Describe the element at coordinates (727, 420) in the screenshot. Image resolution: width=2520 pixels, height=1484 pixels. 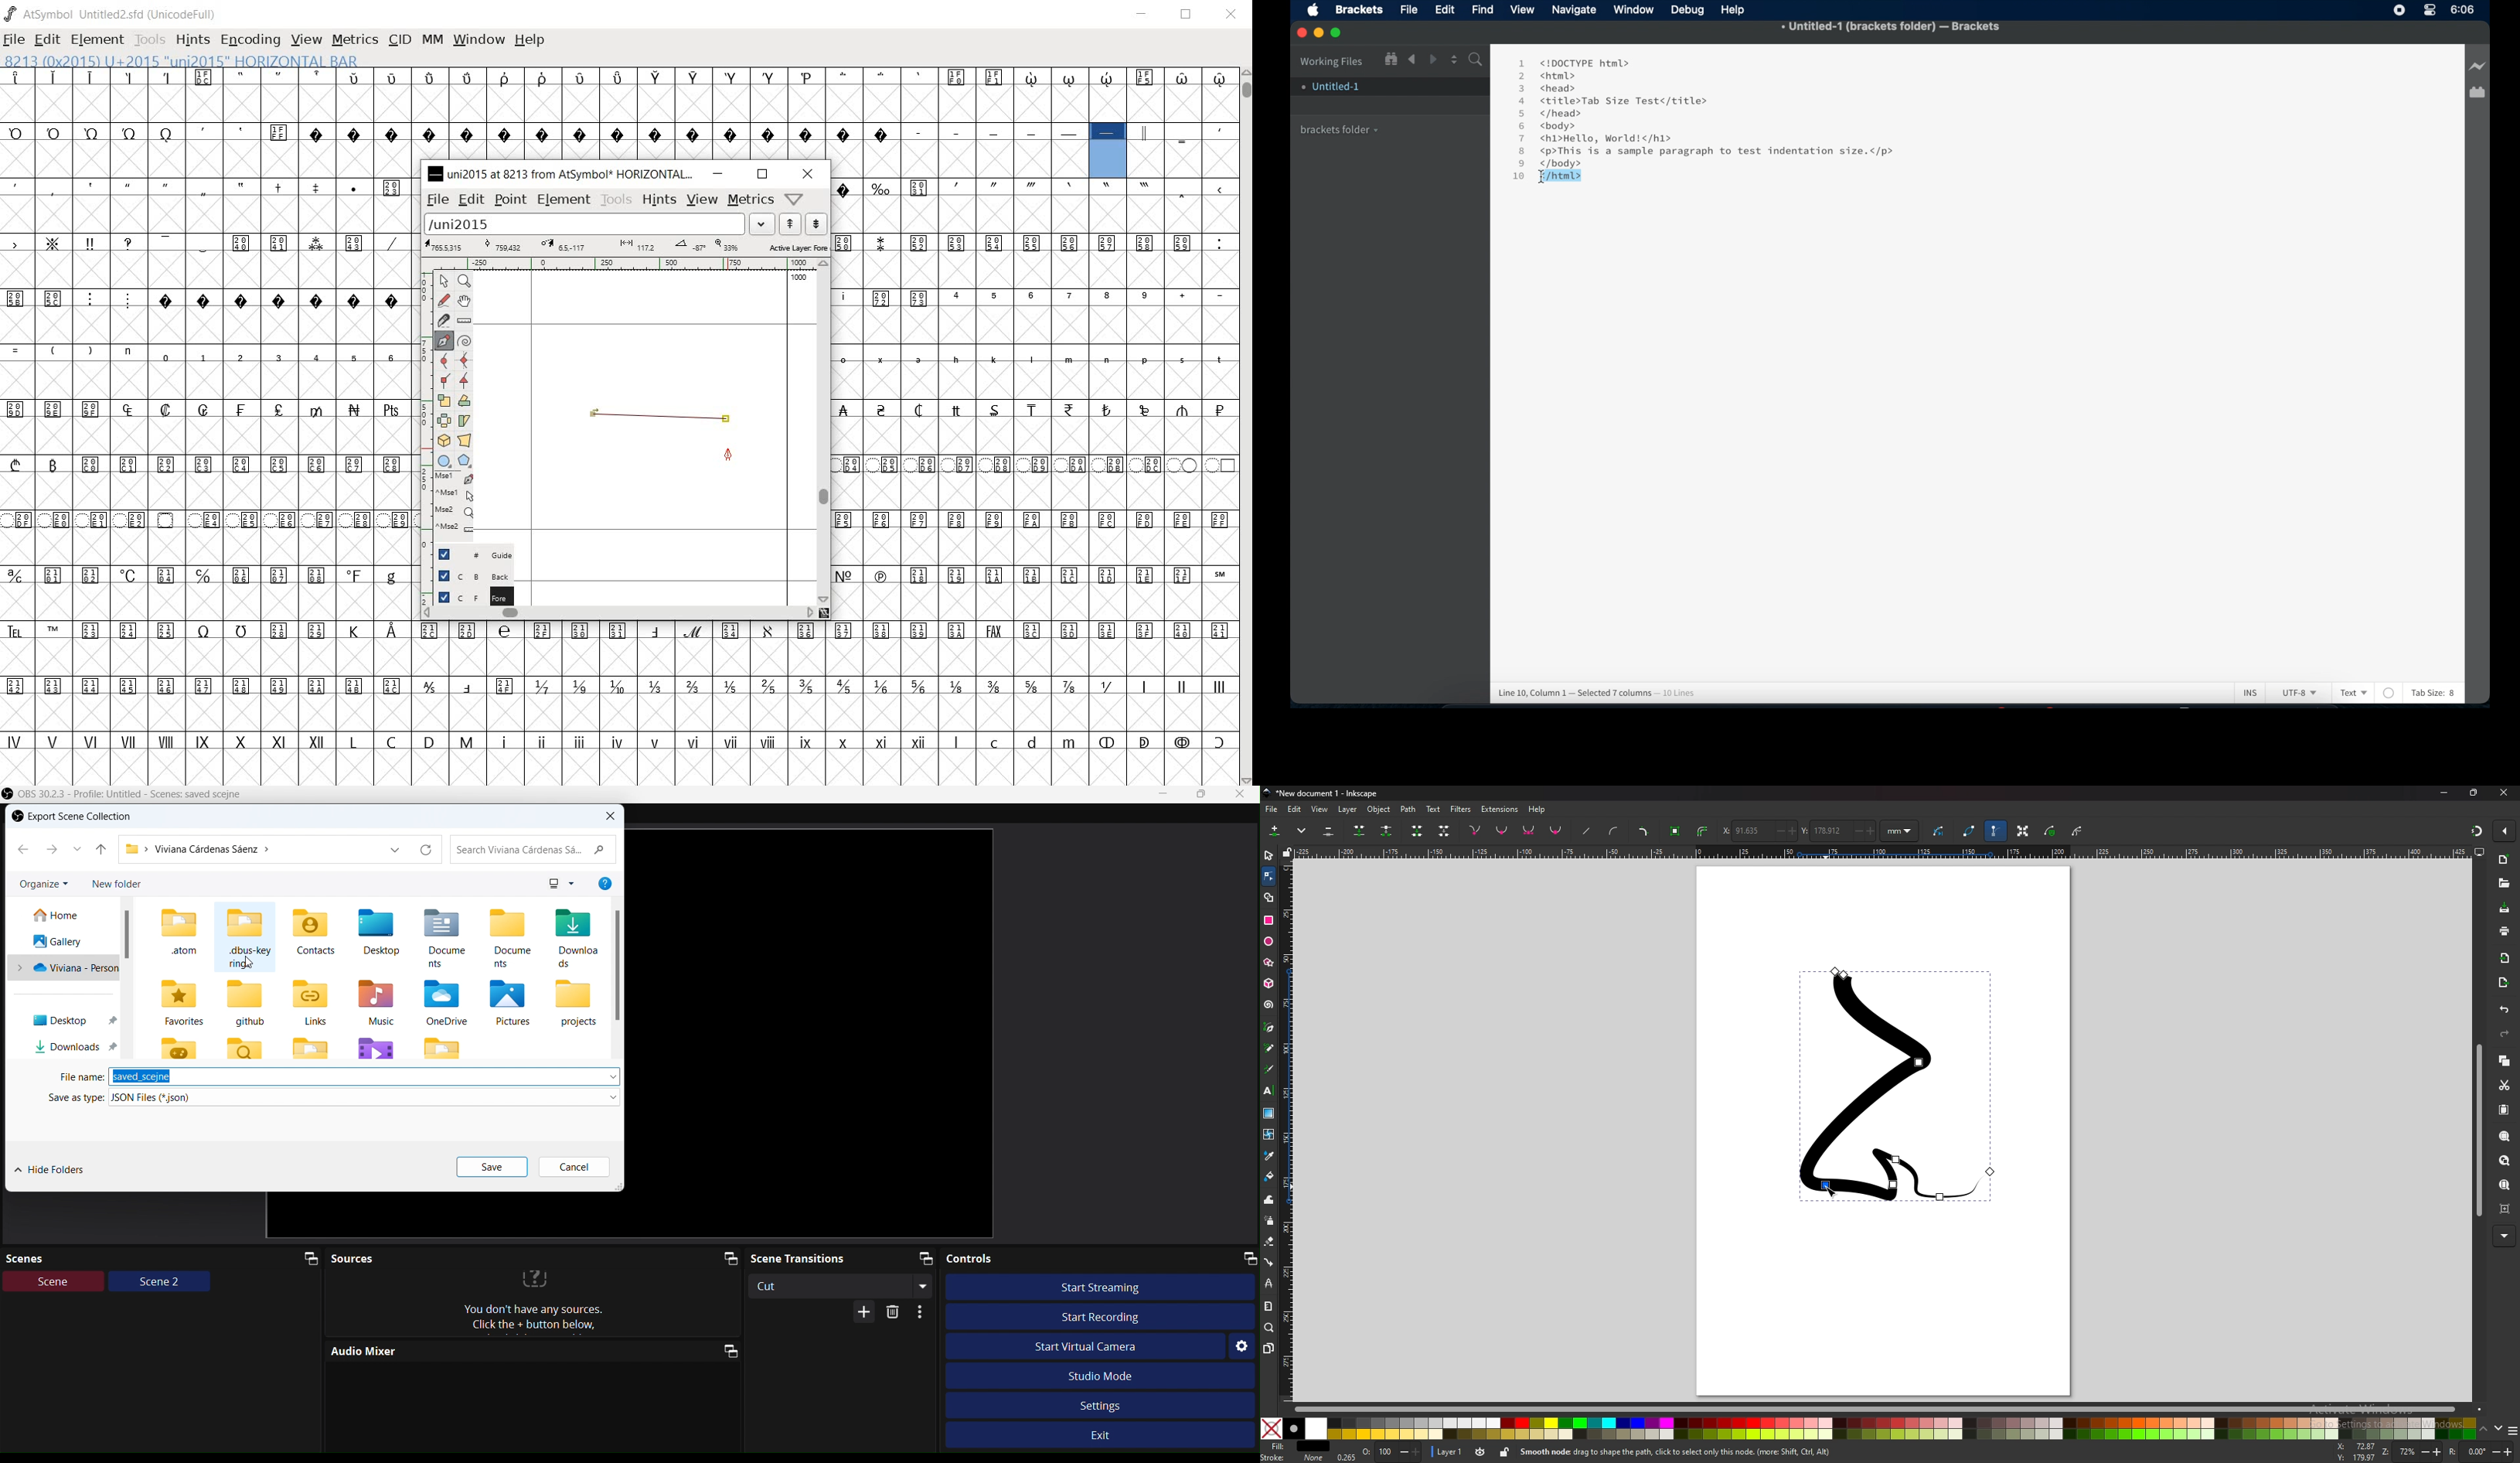
I see `added point` at that location.